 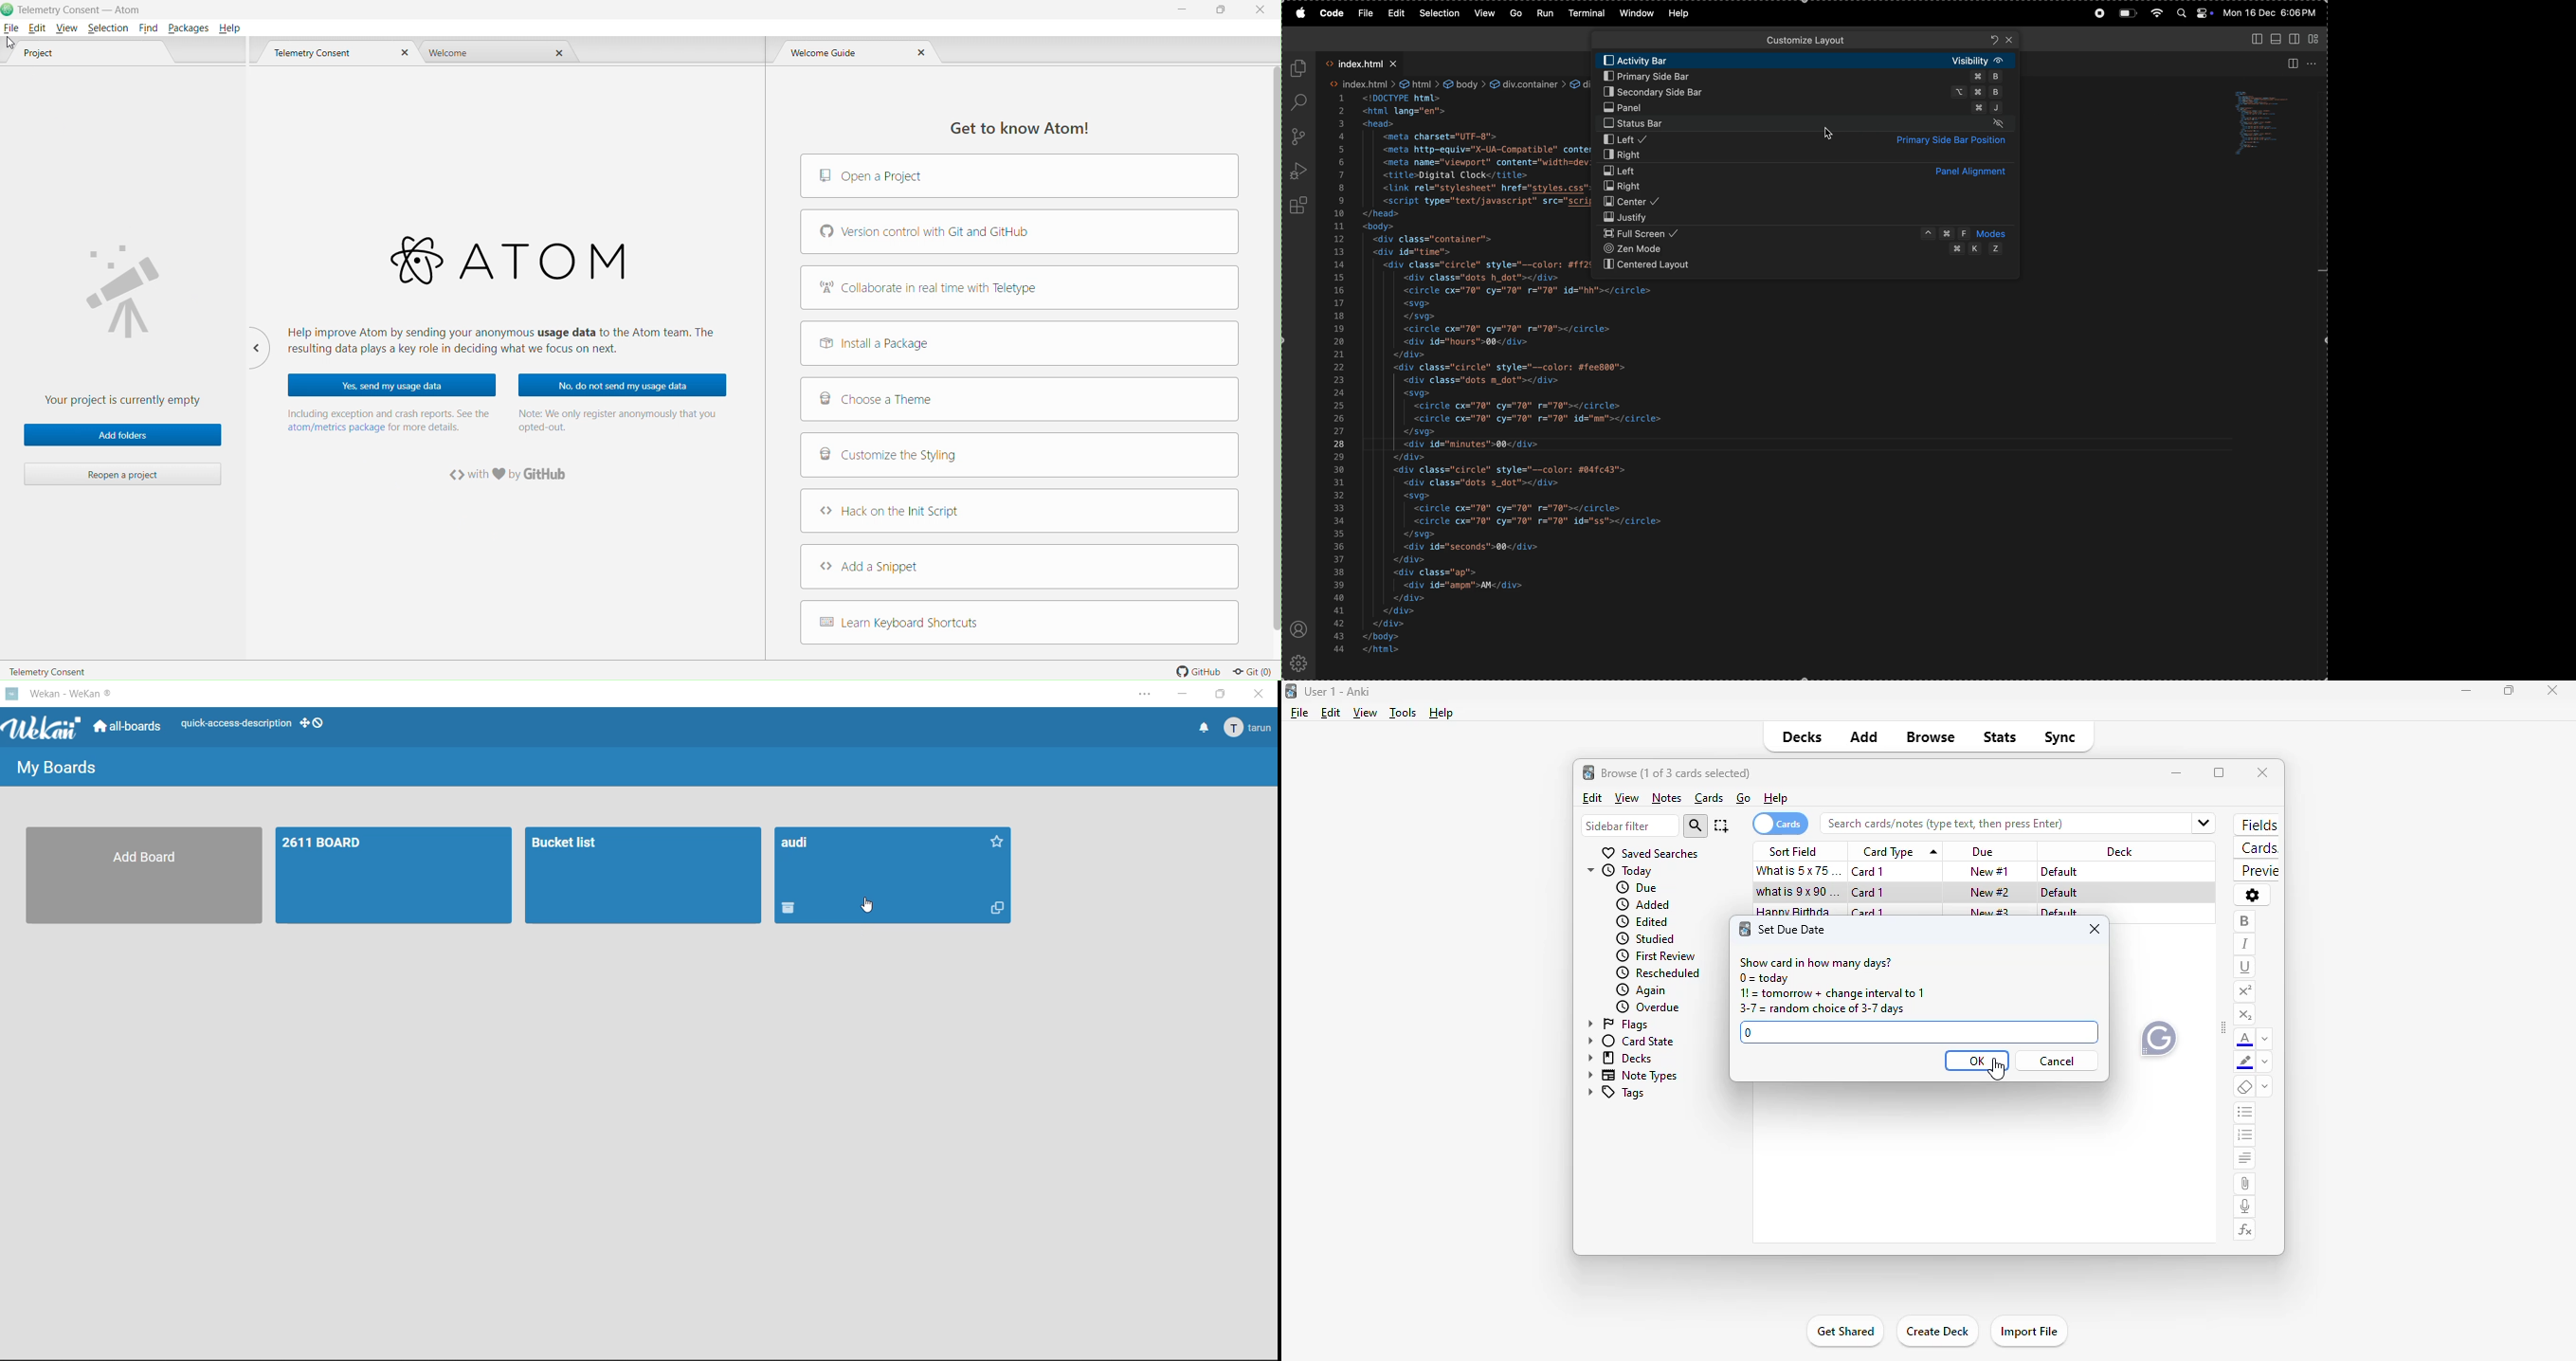 What do you see at coordinates (511, 342) in the screenshot?
I see `Help improve Atom by sending your anonymous usage data to the Atom team. The resulting data plays a key role in deciding what we focus on next.` at bounding box center [511, 342].